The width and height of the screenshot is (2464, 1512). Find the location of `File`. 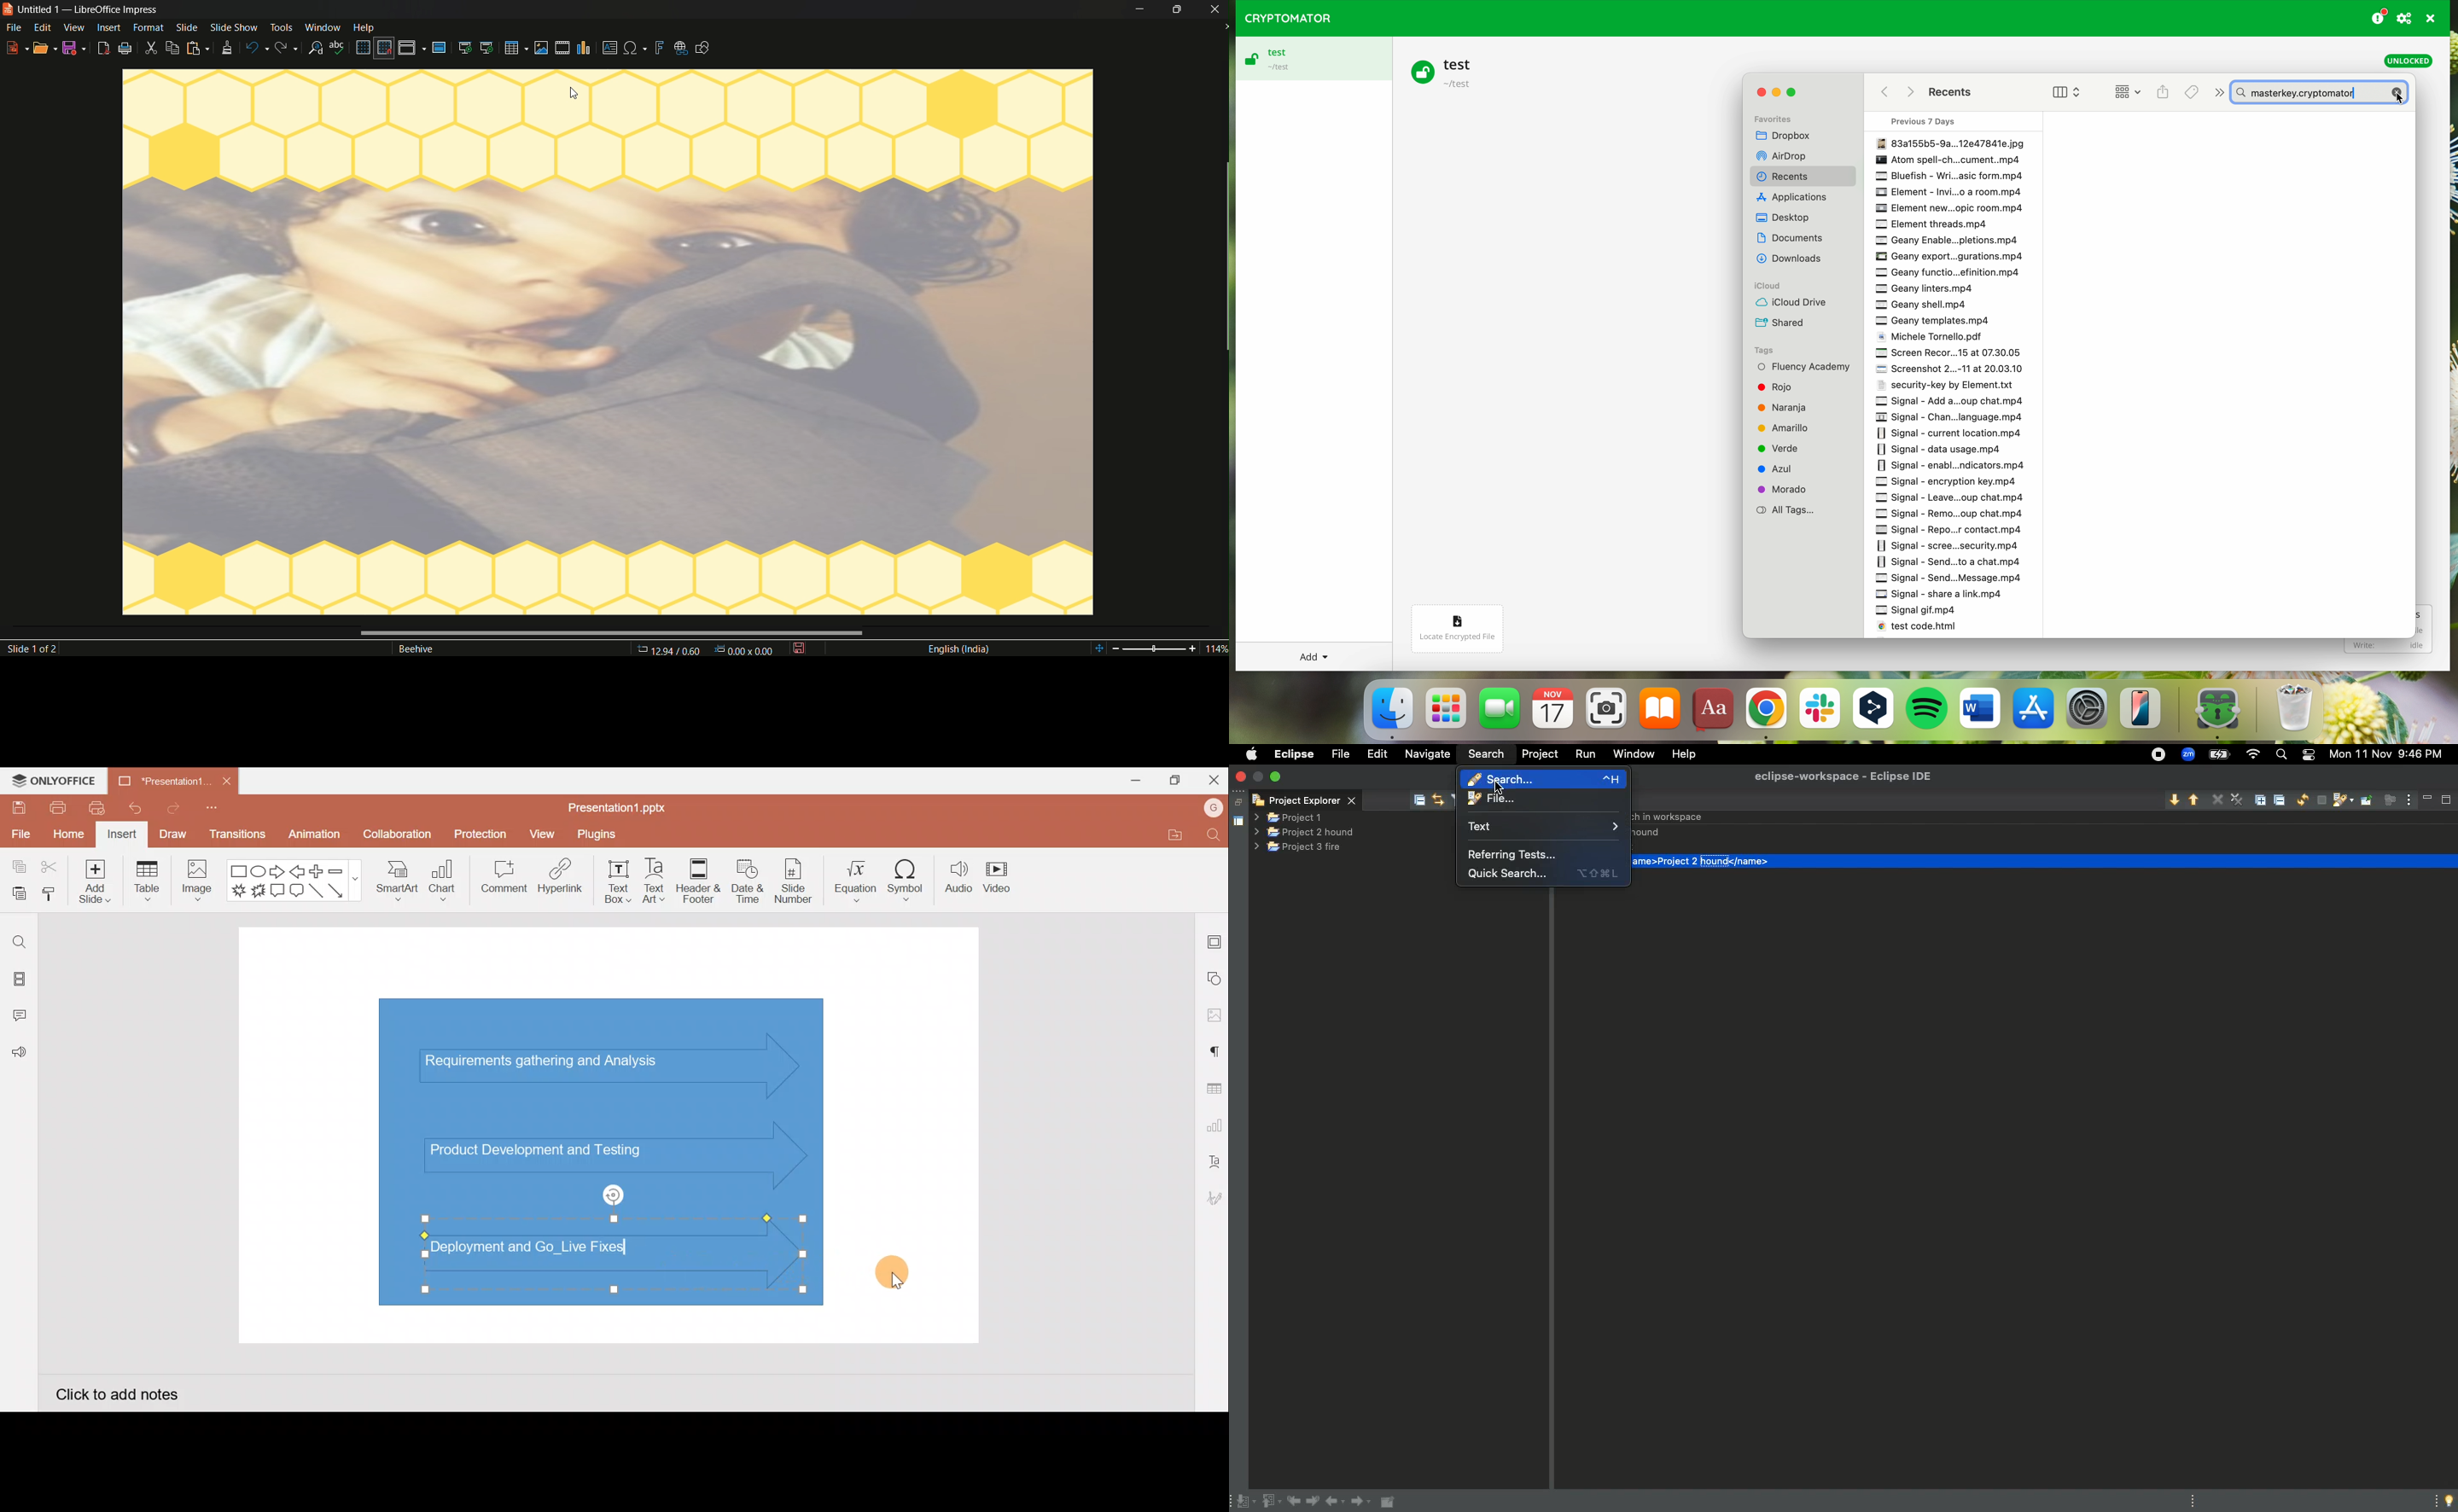

File is located at coordinates (1343, 754).